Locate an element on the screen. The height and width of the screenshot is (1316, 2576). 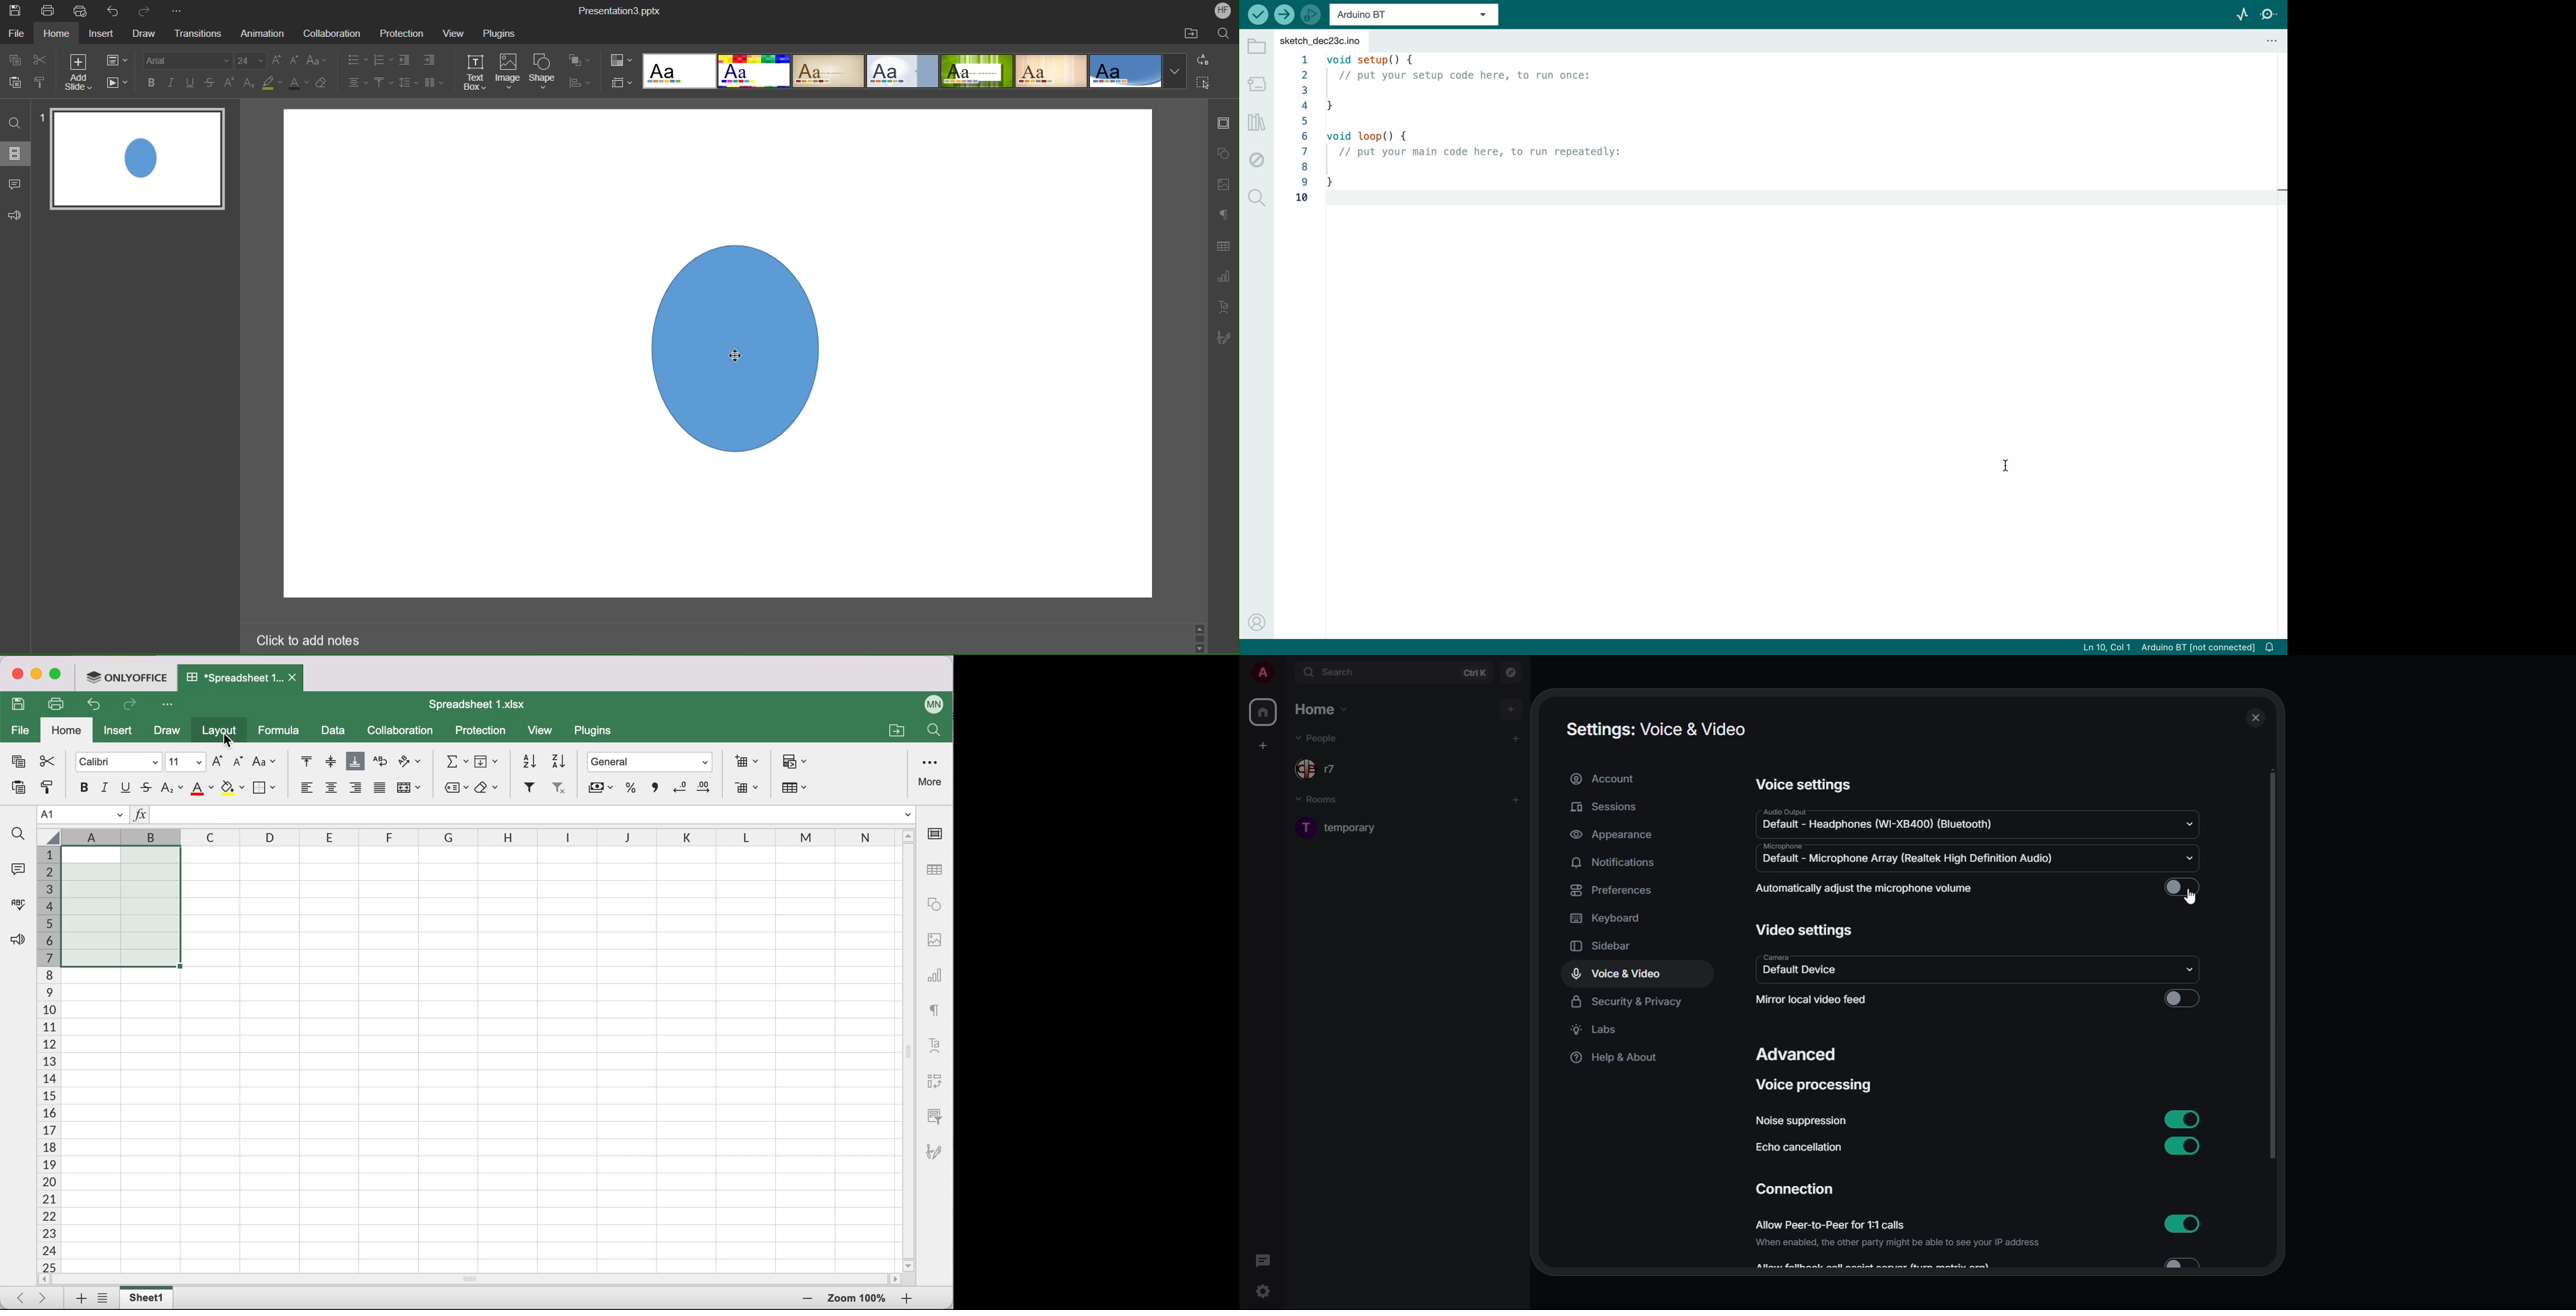
collaboration is located at coordinates (404, 731).